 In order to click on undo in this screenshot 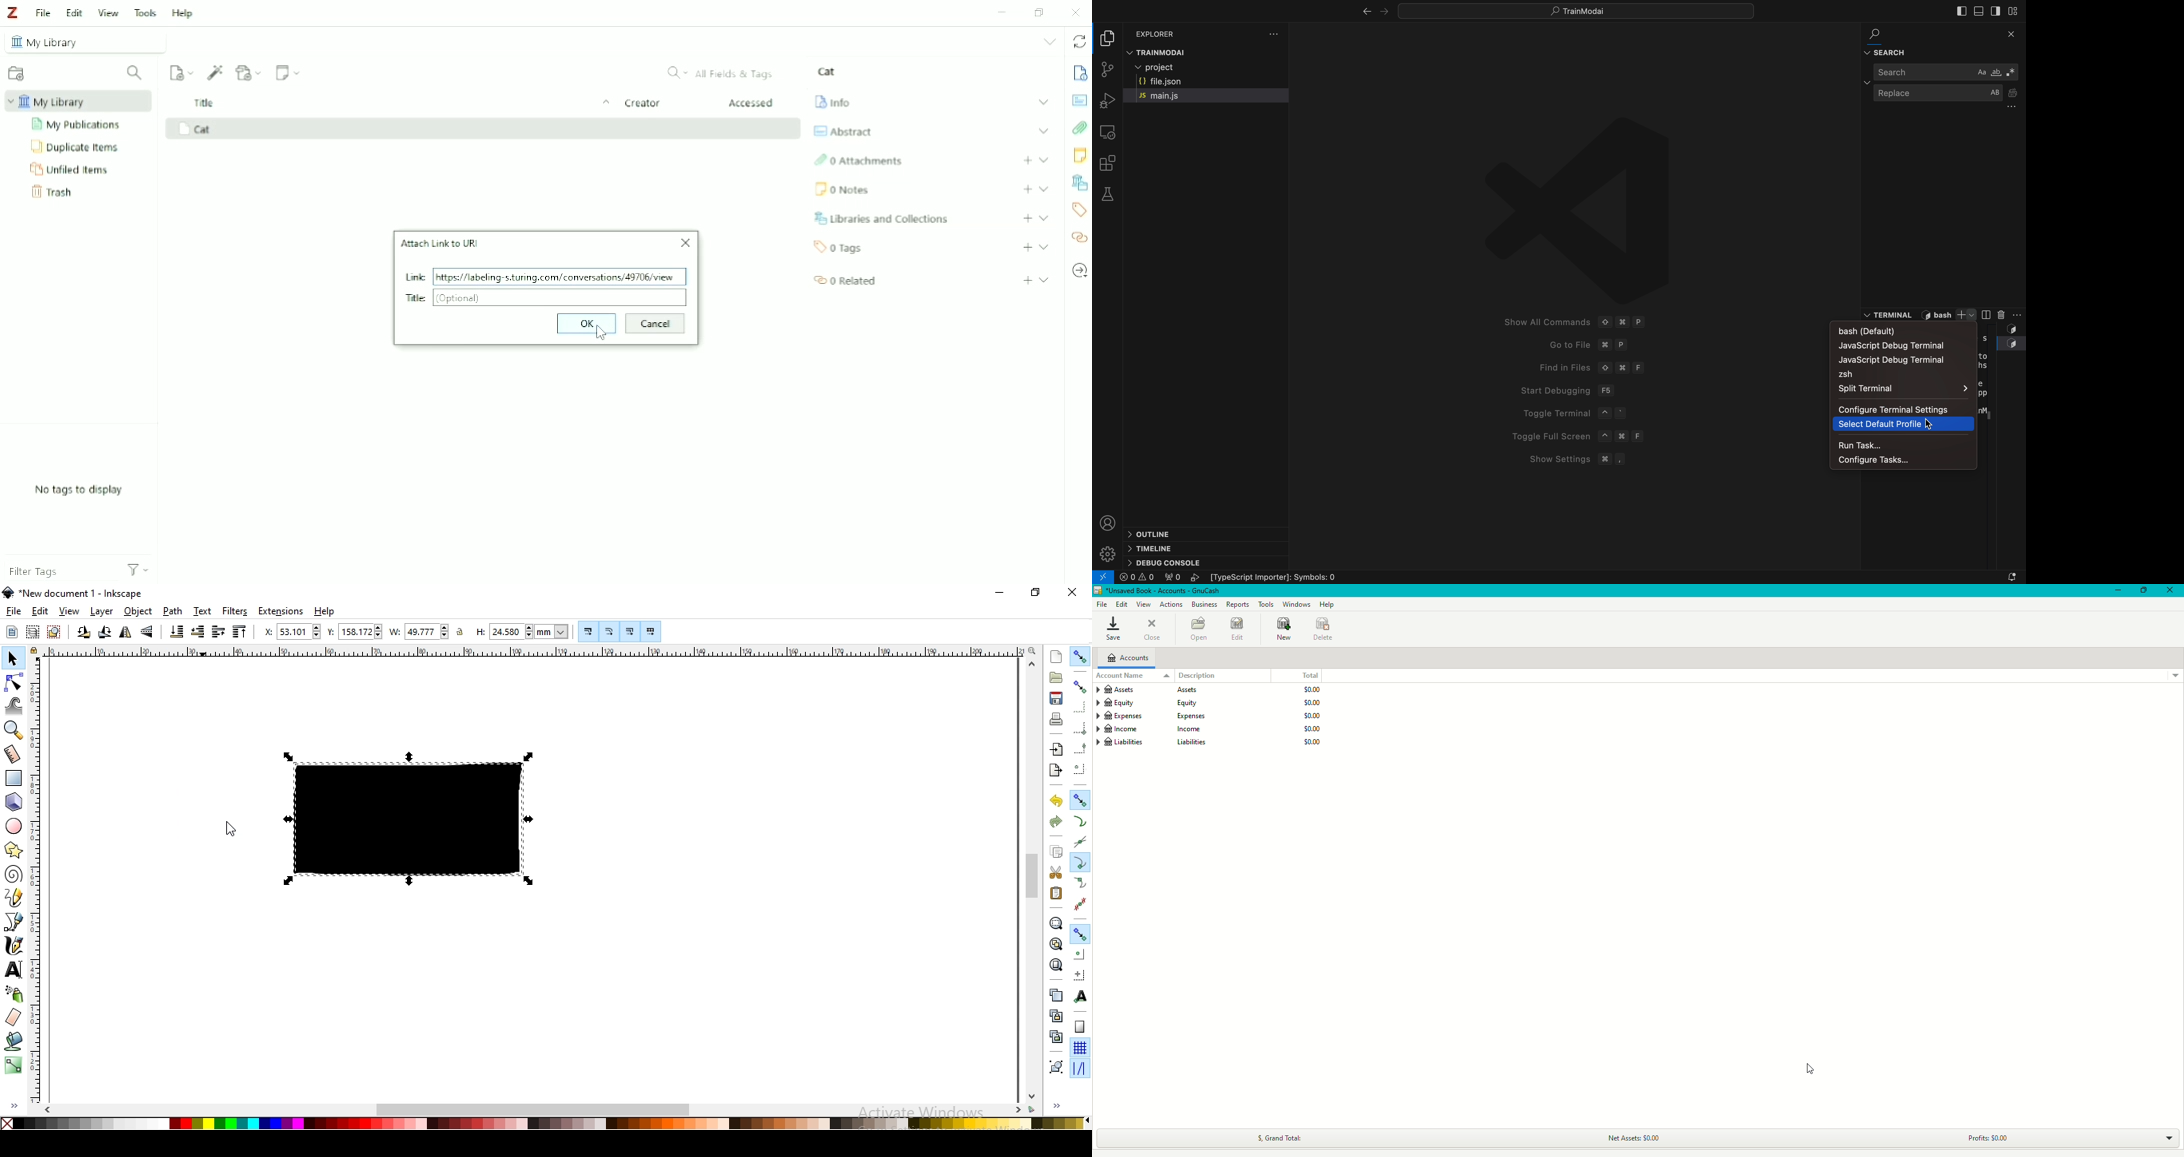, I will do `click(1055, 801)`.